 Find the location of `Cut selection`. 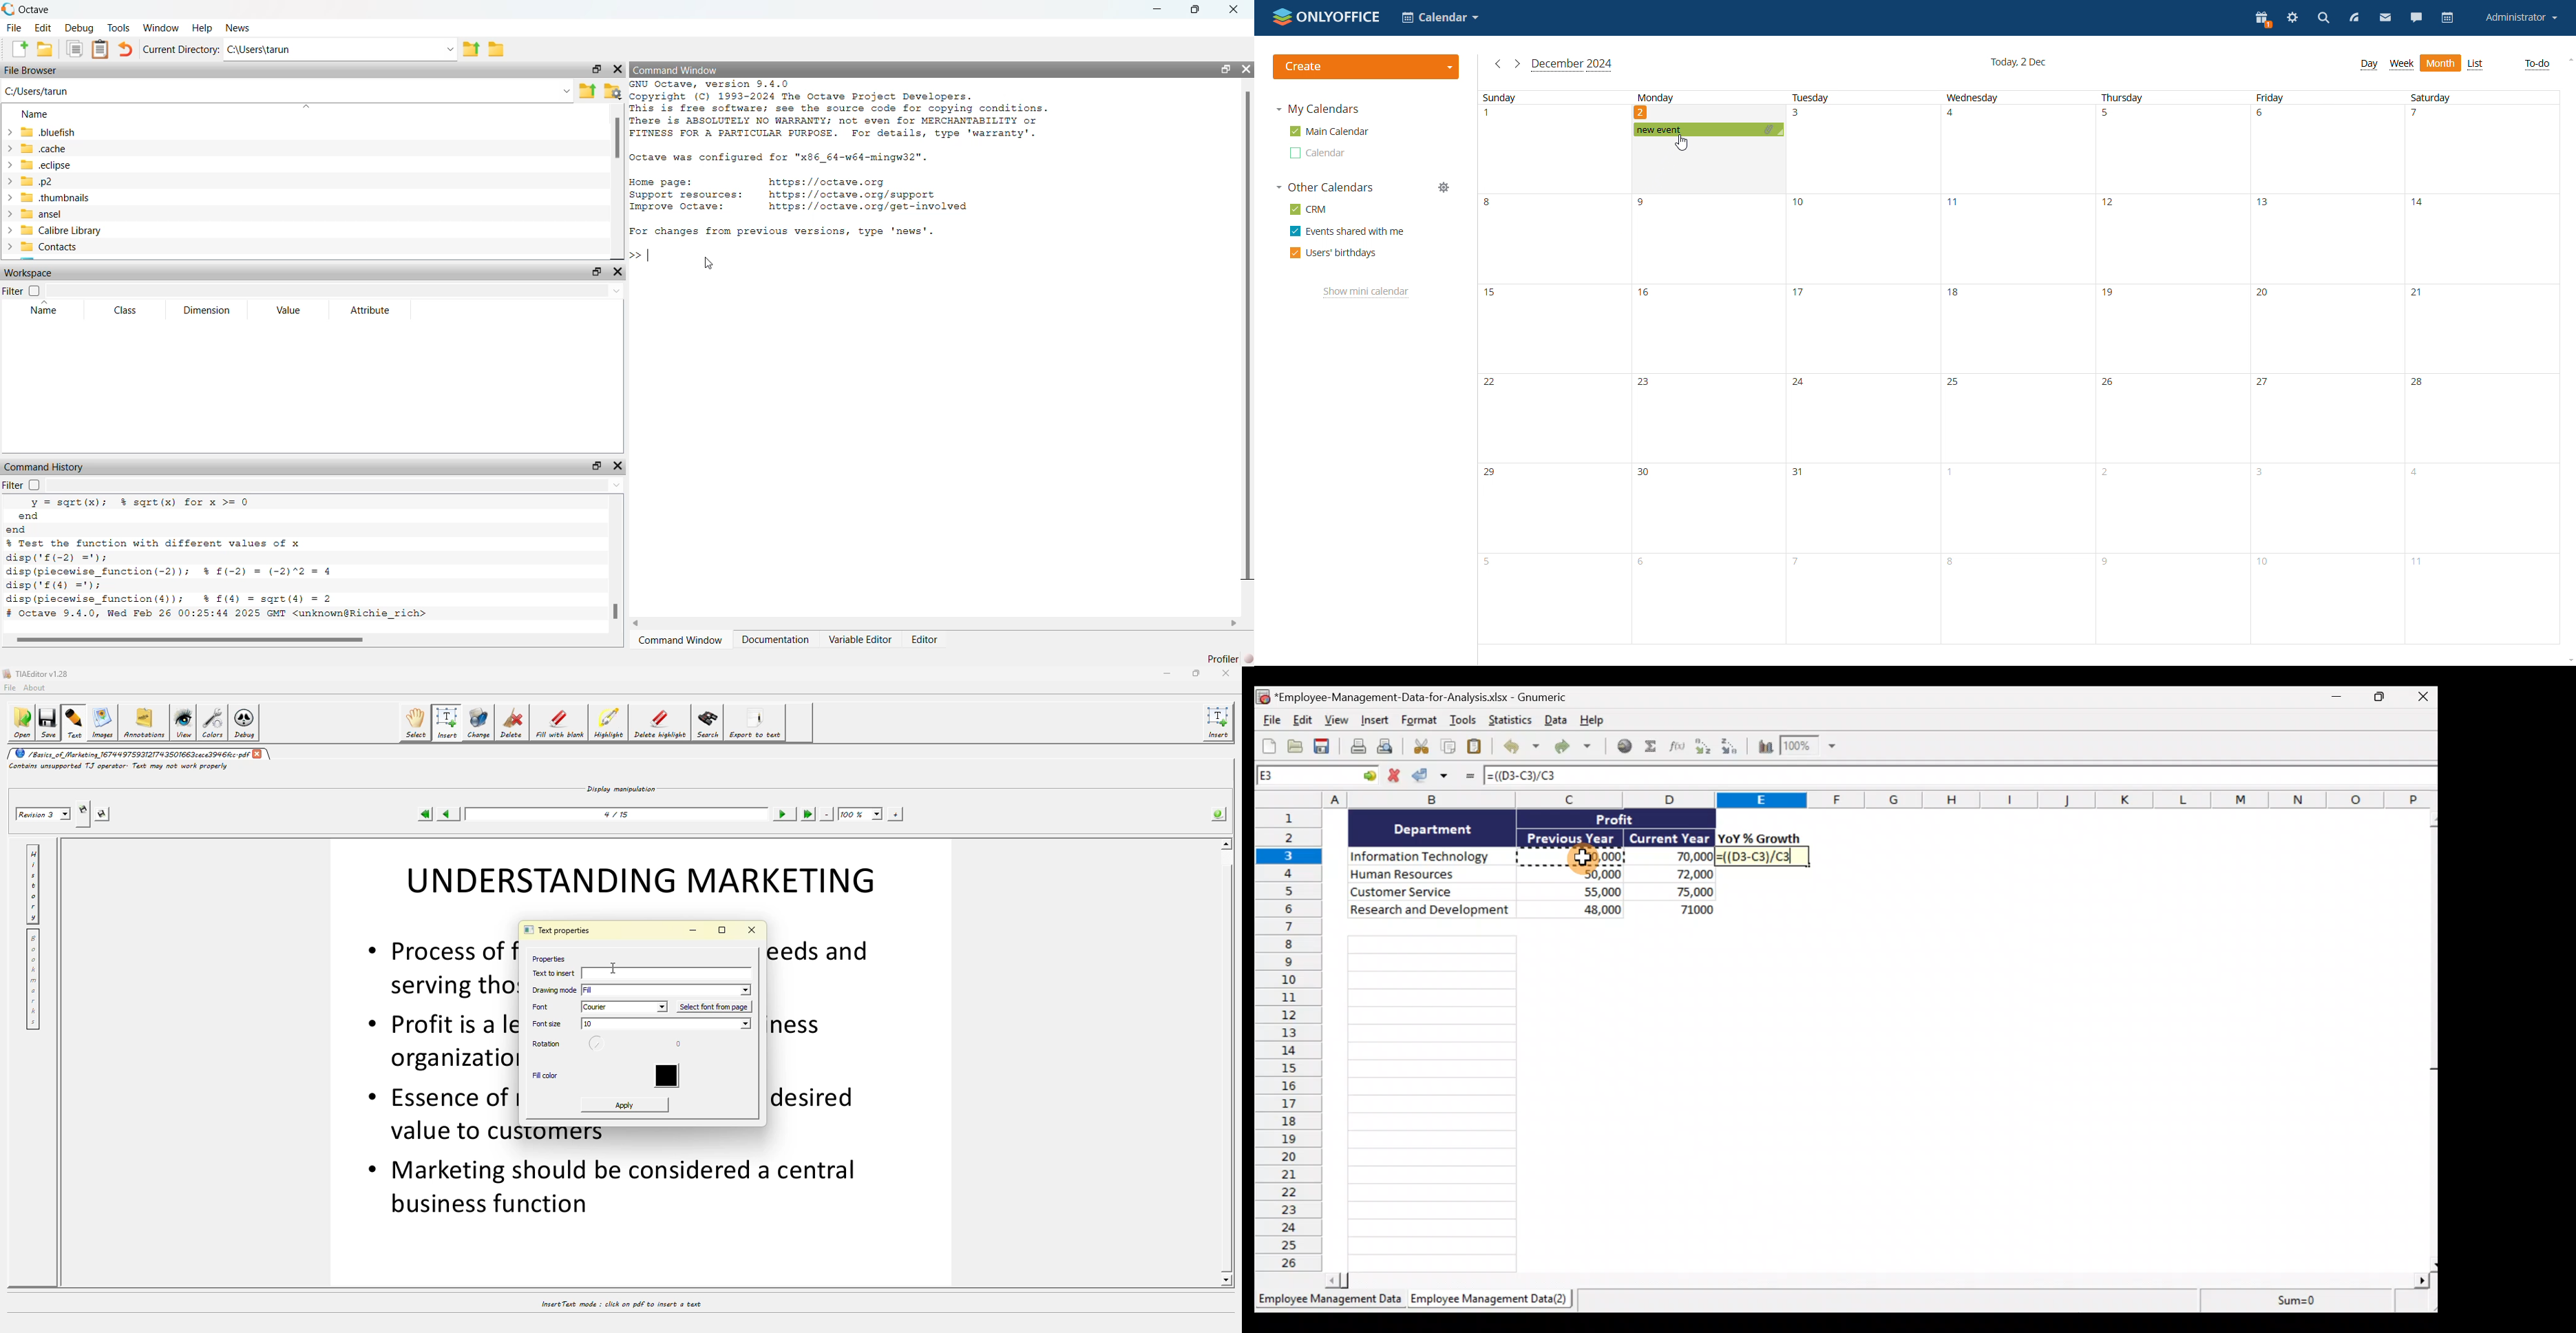

Cut selection is located at coordinates (1418, 747).